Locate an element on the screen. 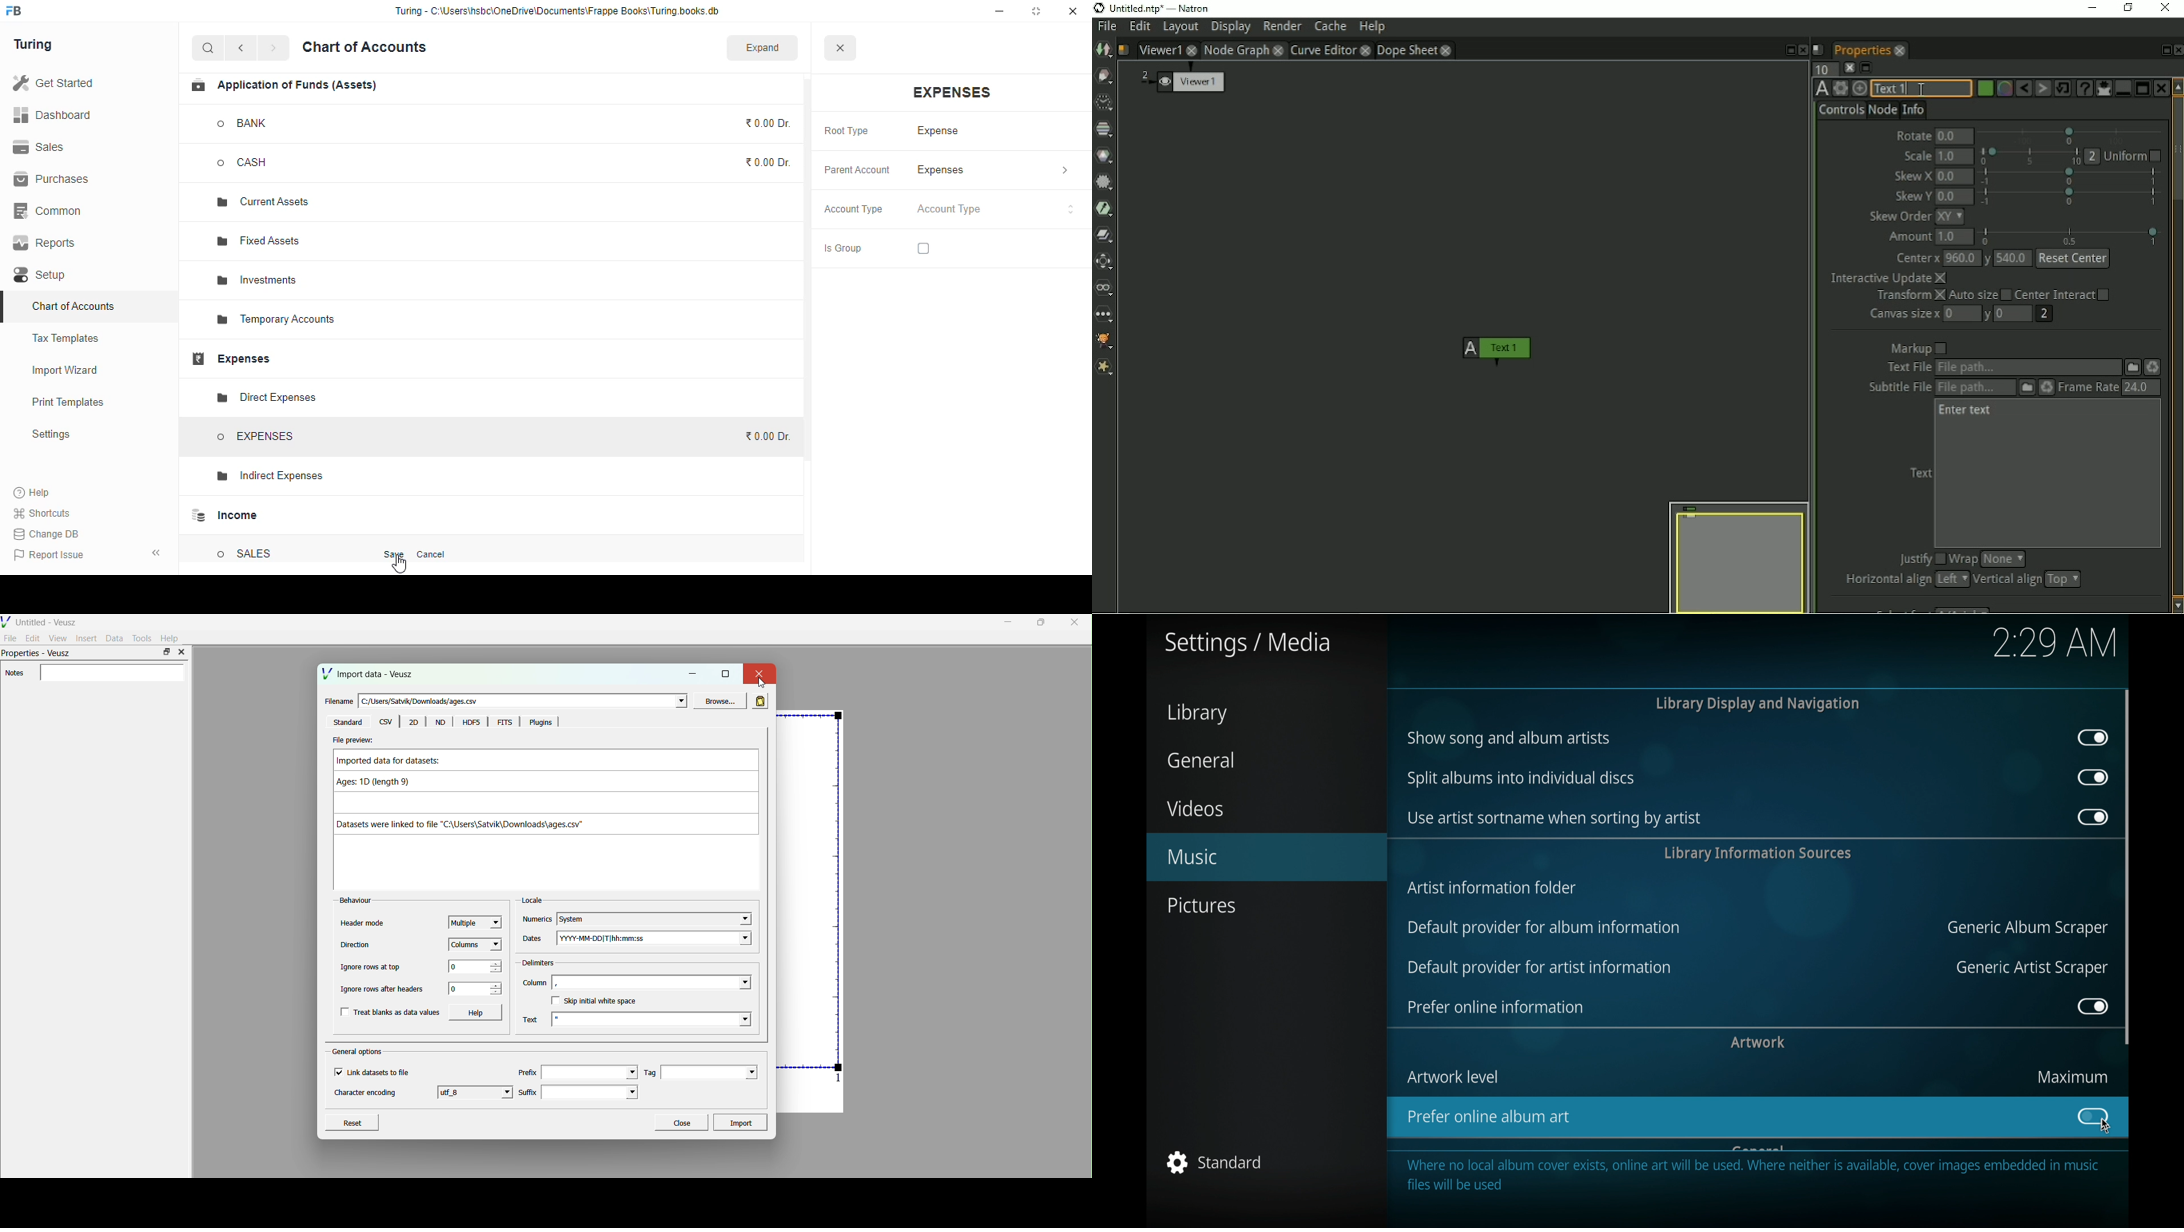 This screenshot has height=1232, width=2184. default provider for album information is located at coordinates (1545, 928).